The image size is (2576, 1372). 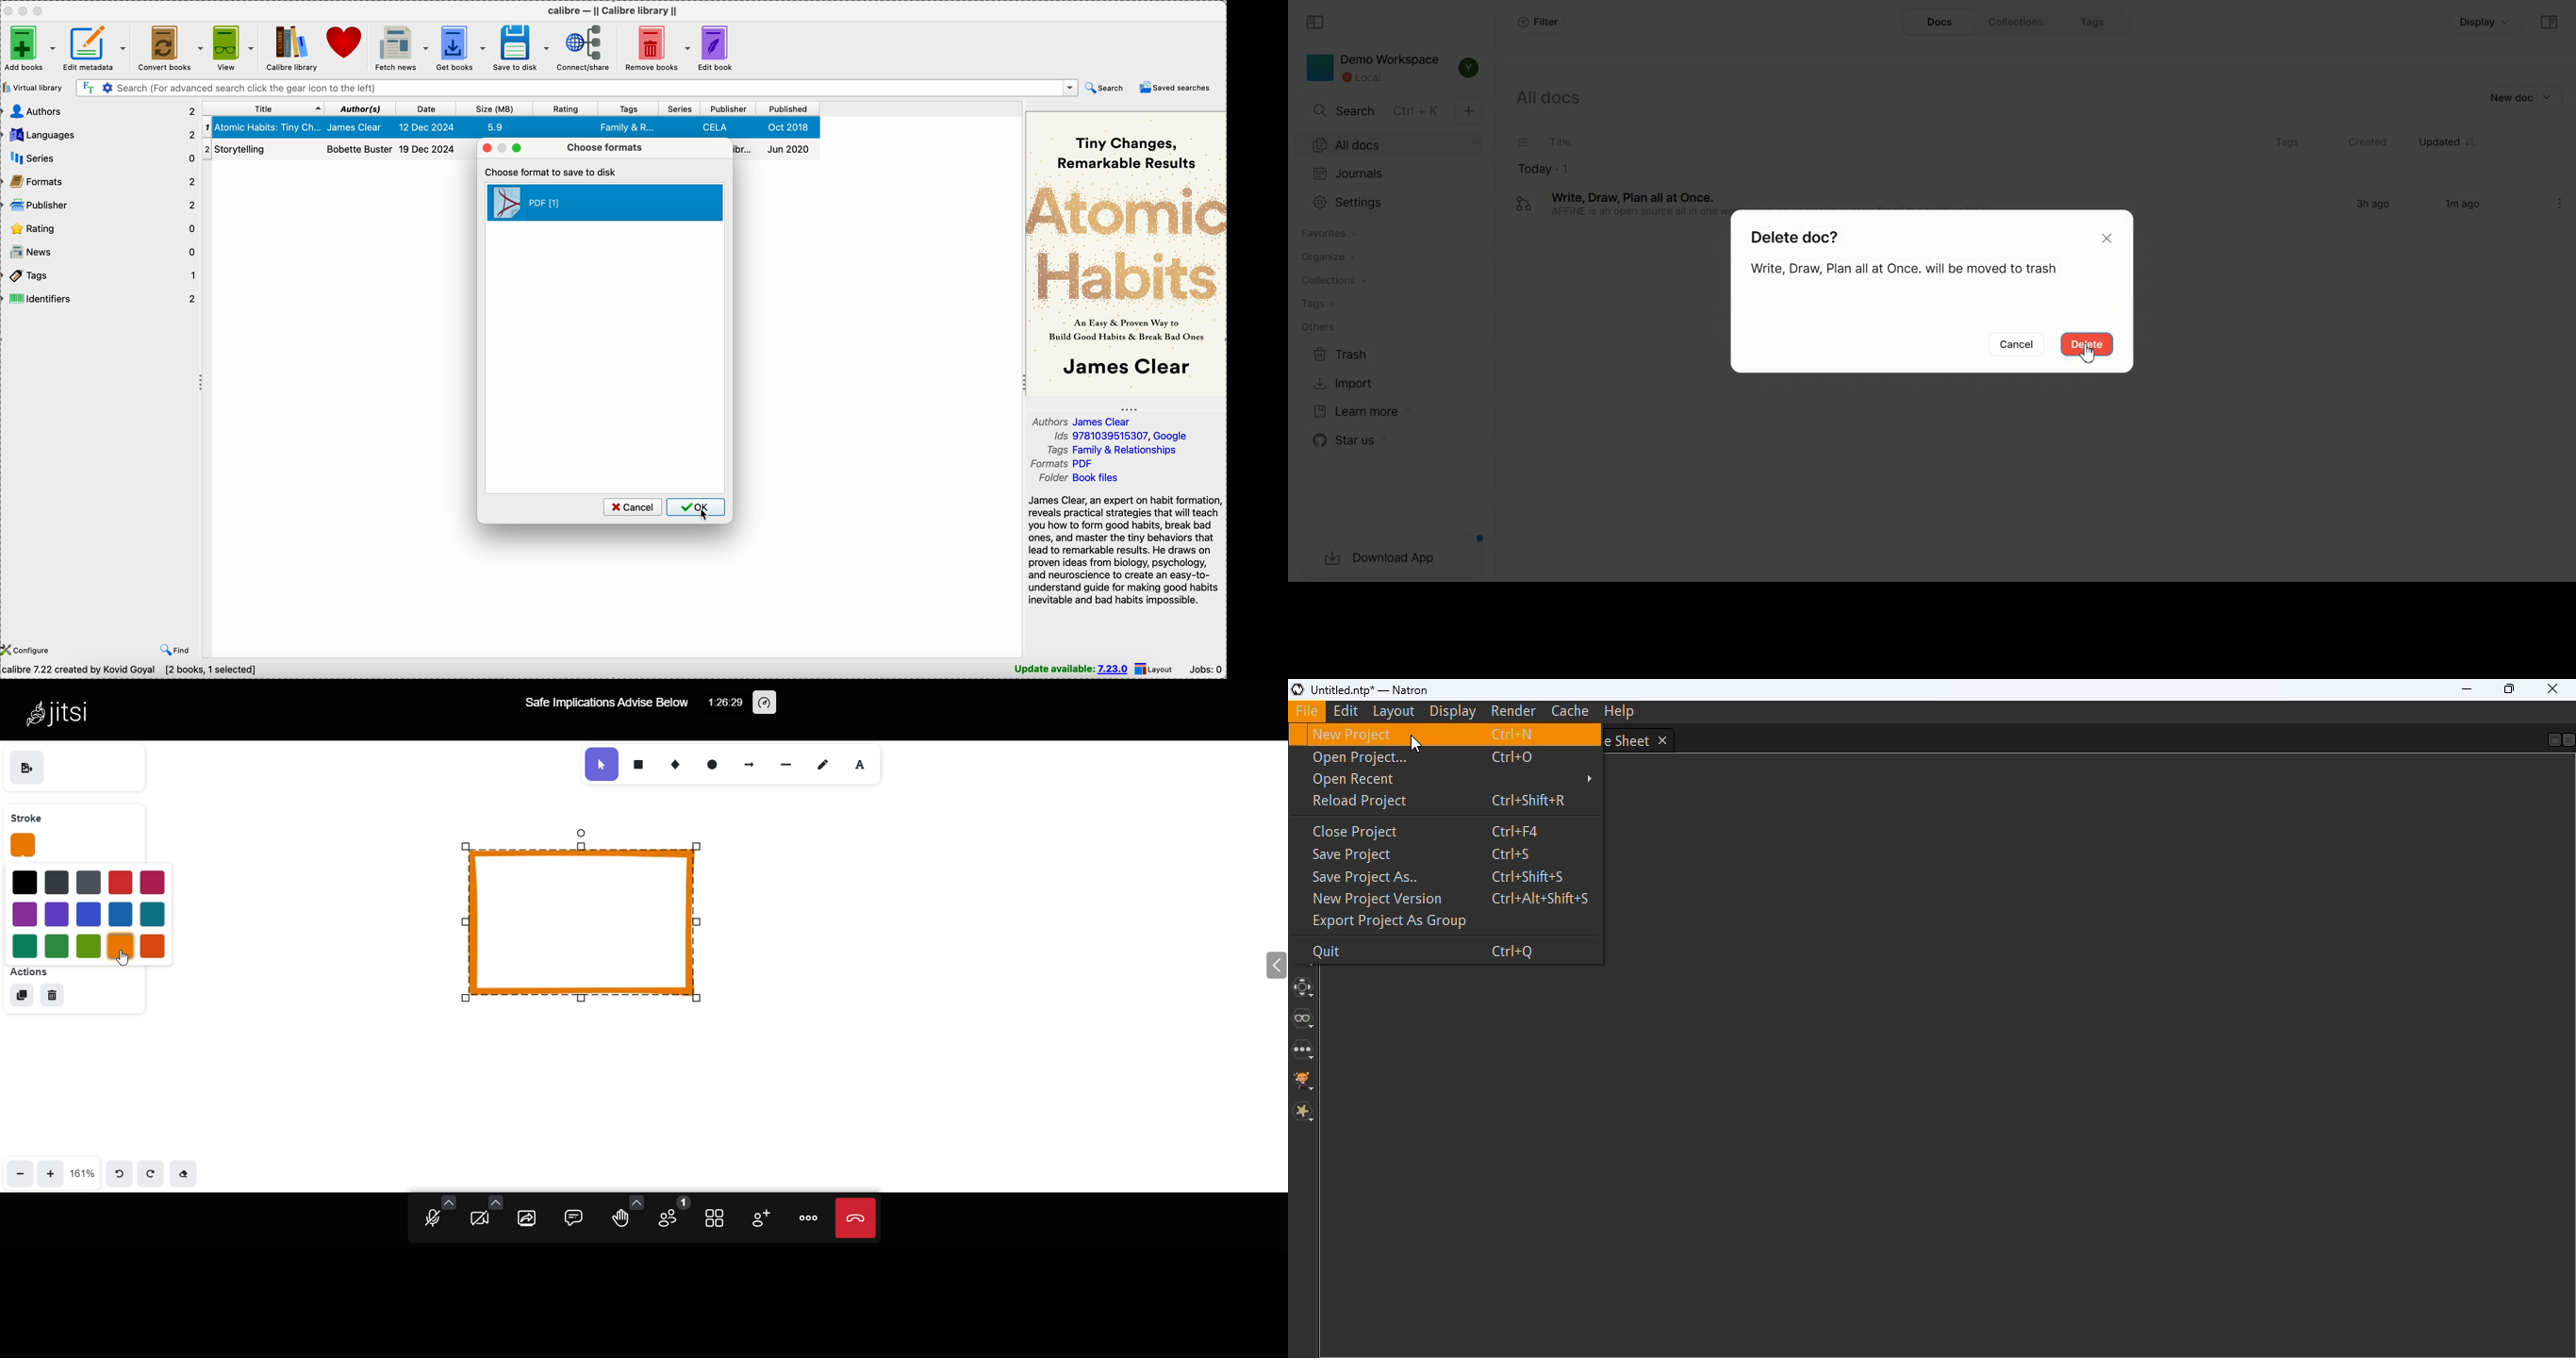 What do you see at coordinates (563, 109) in the screenshot?
I see `rating` at bounding box center [563, 109].